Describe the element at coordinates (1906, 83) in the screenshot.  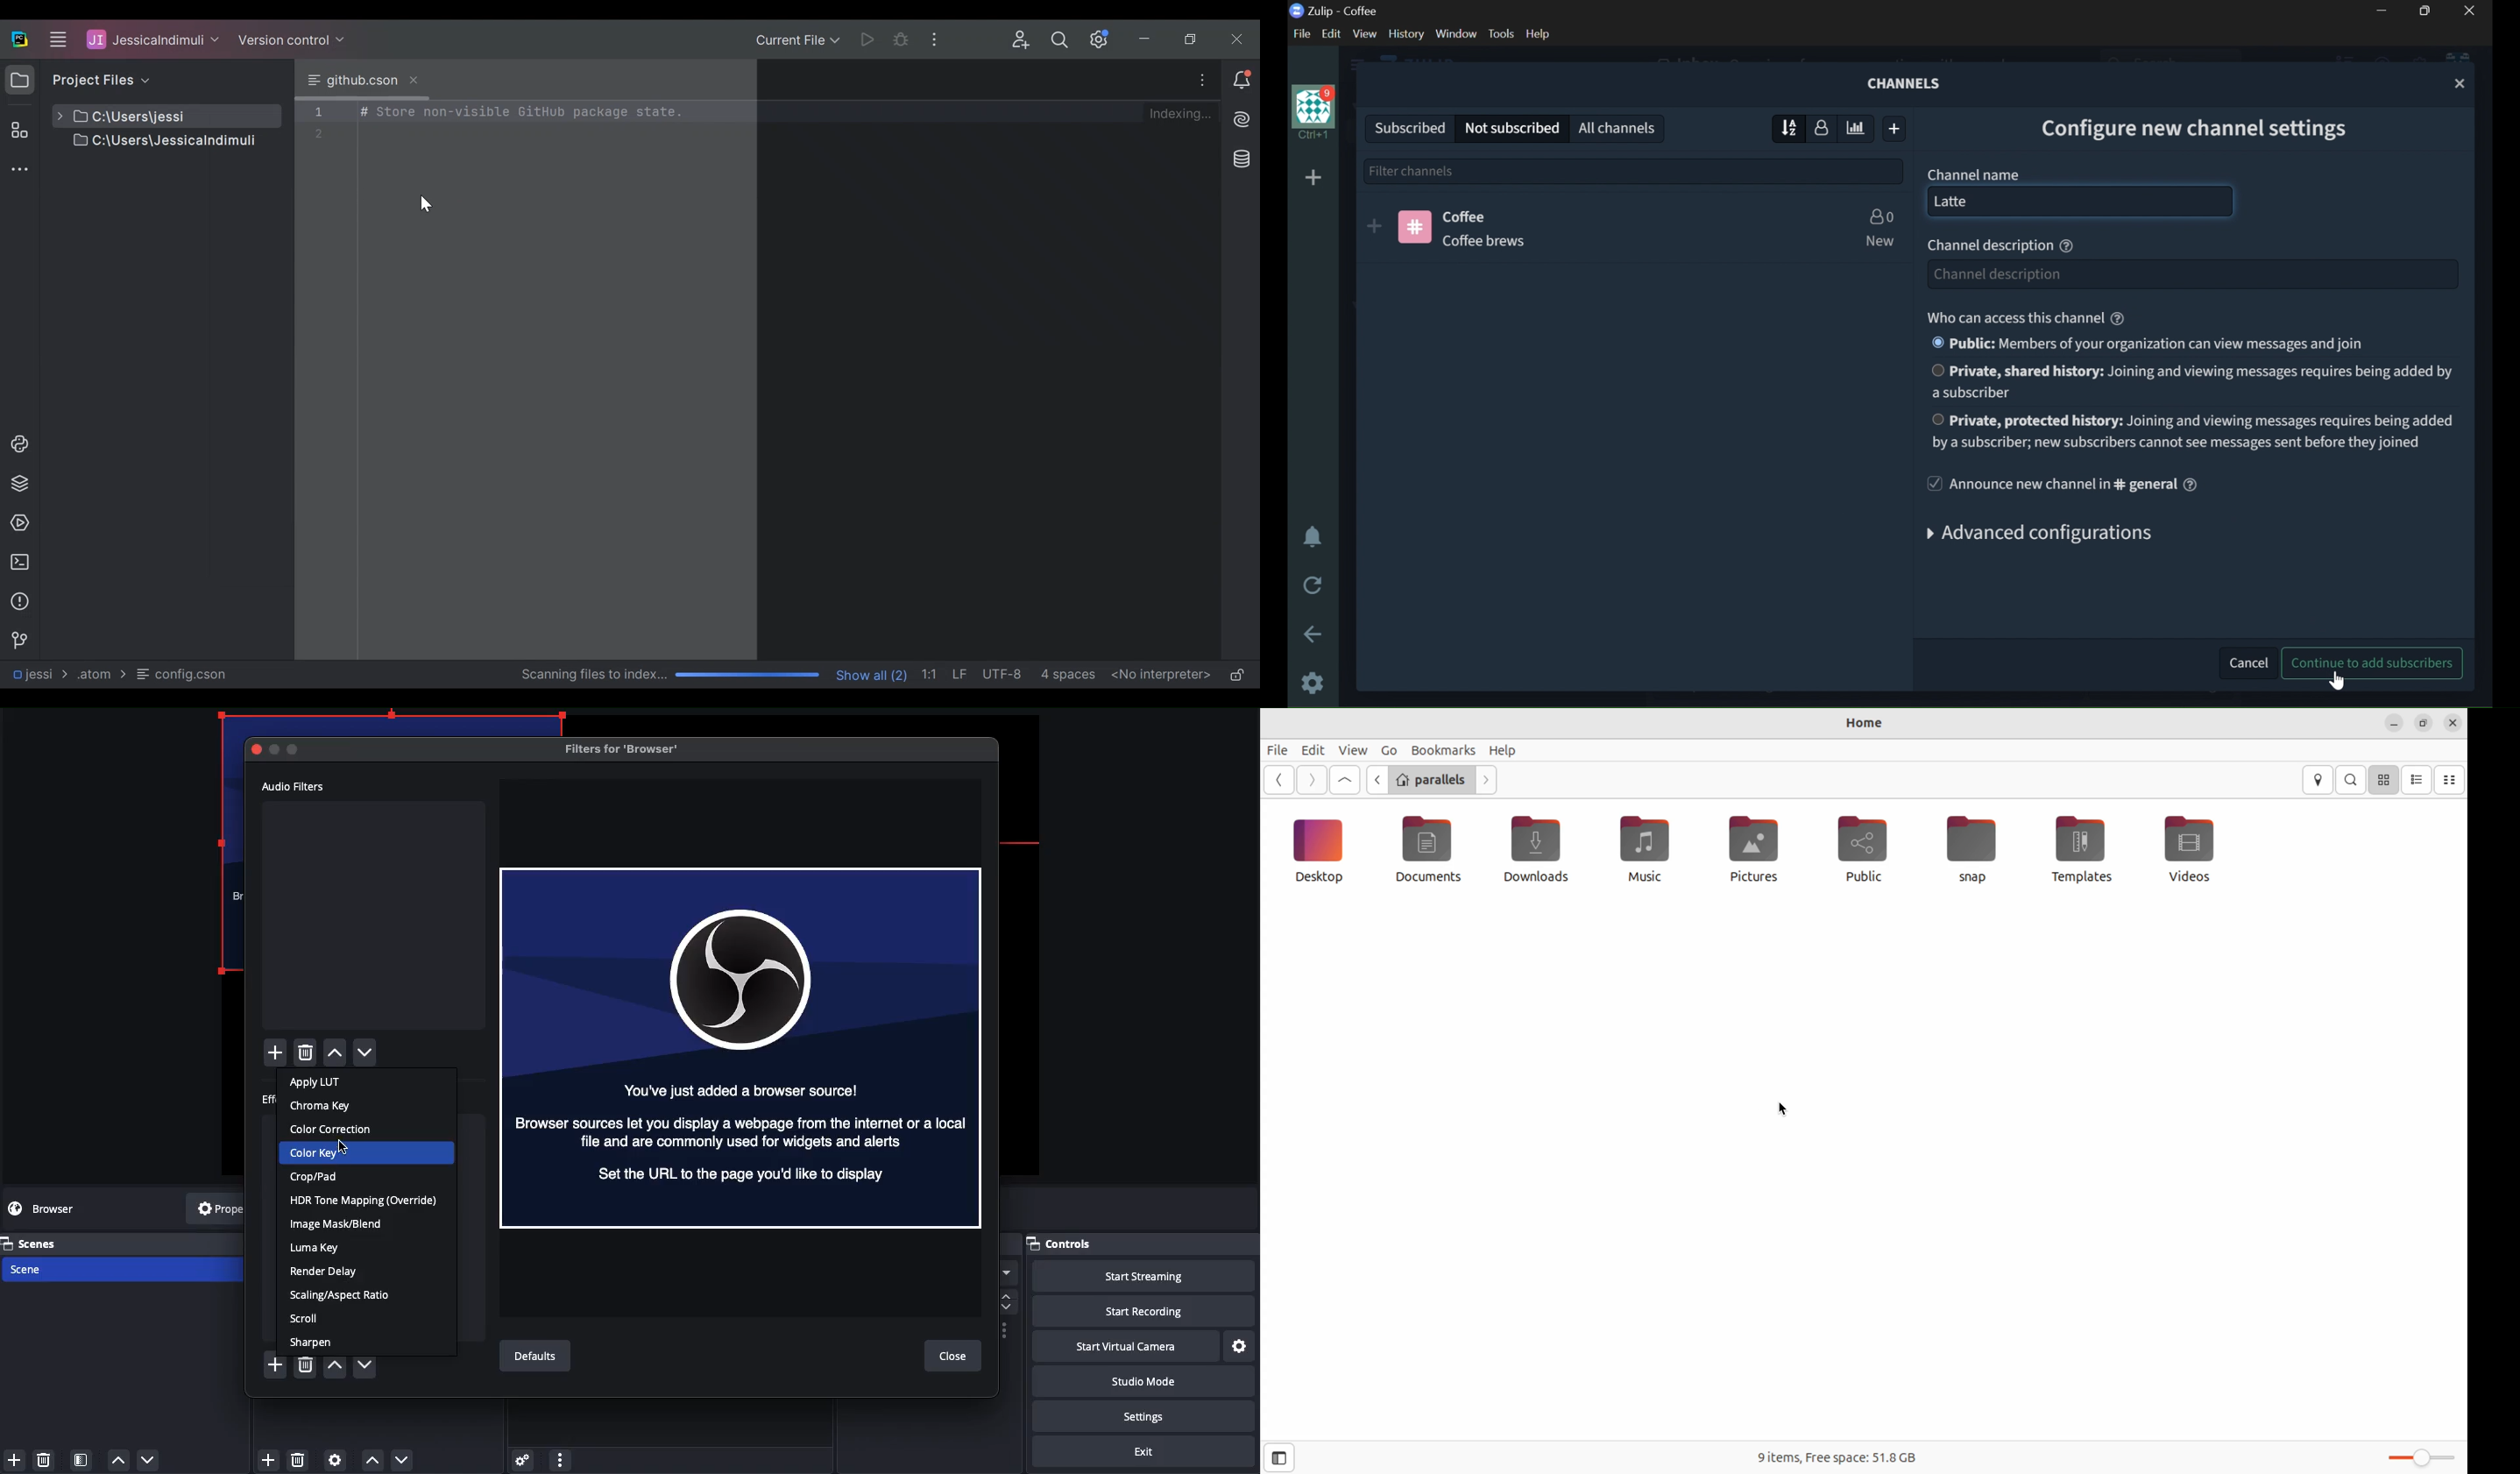
I see `CHANNELS` at that location.